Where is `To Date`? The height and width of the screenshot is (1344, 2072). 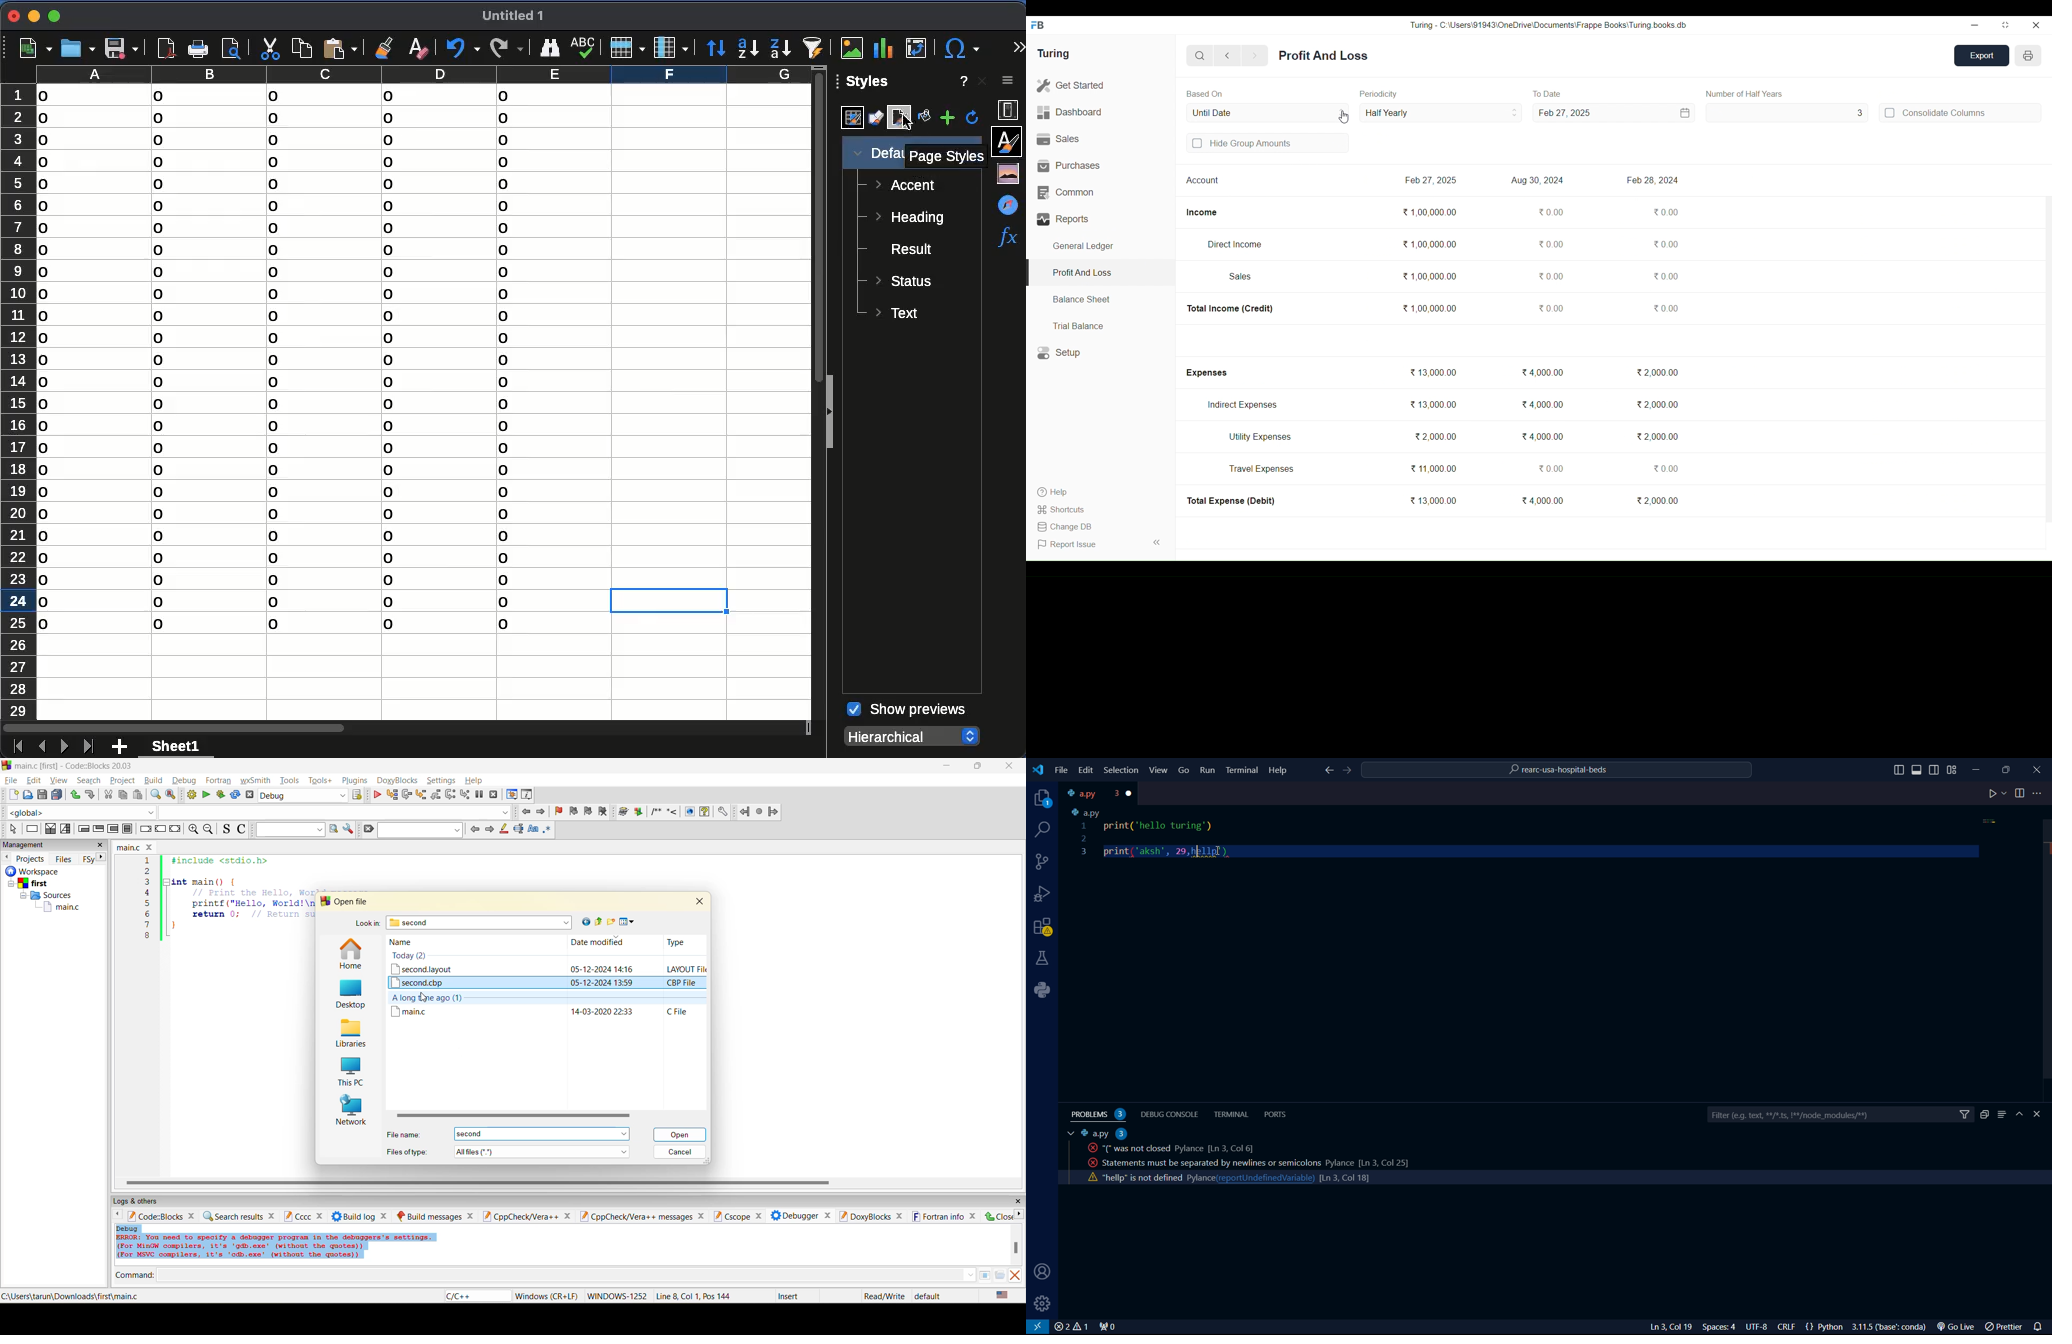 To Date is located at coordinates (1546, 94).